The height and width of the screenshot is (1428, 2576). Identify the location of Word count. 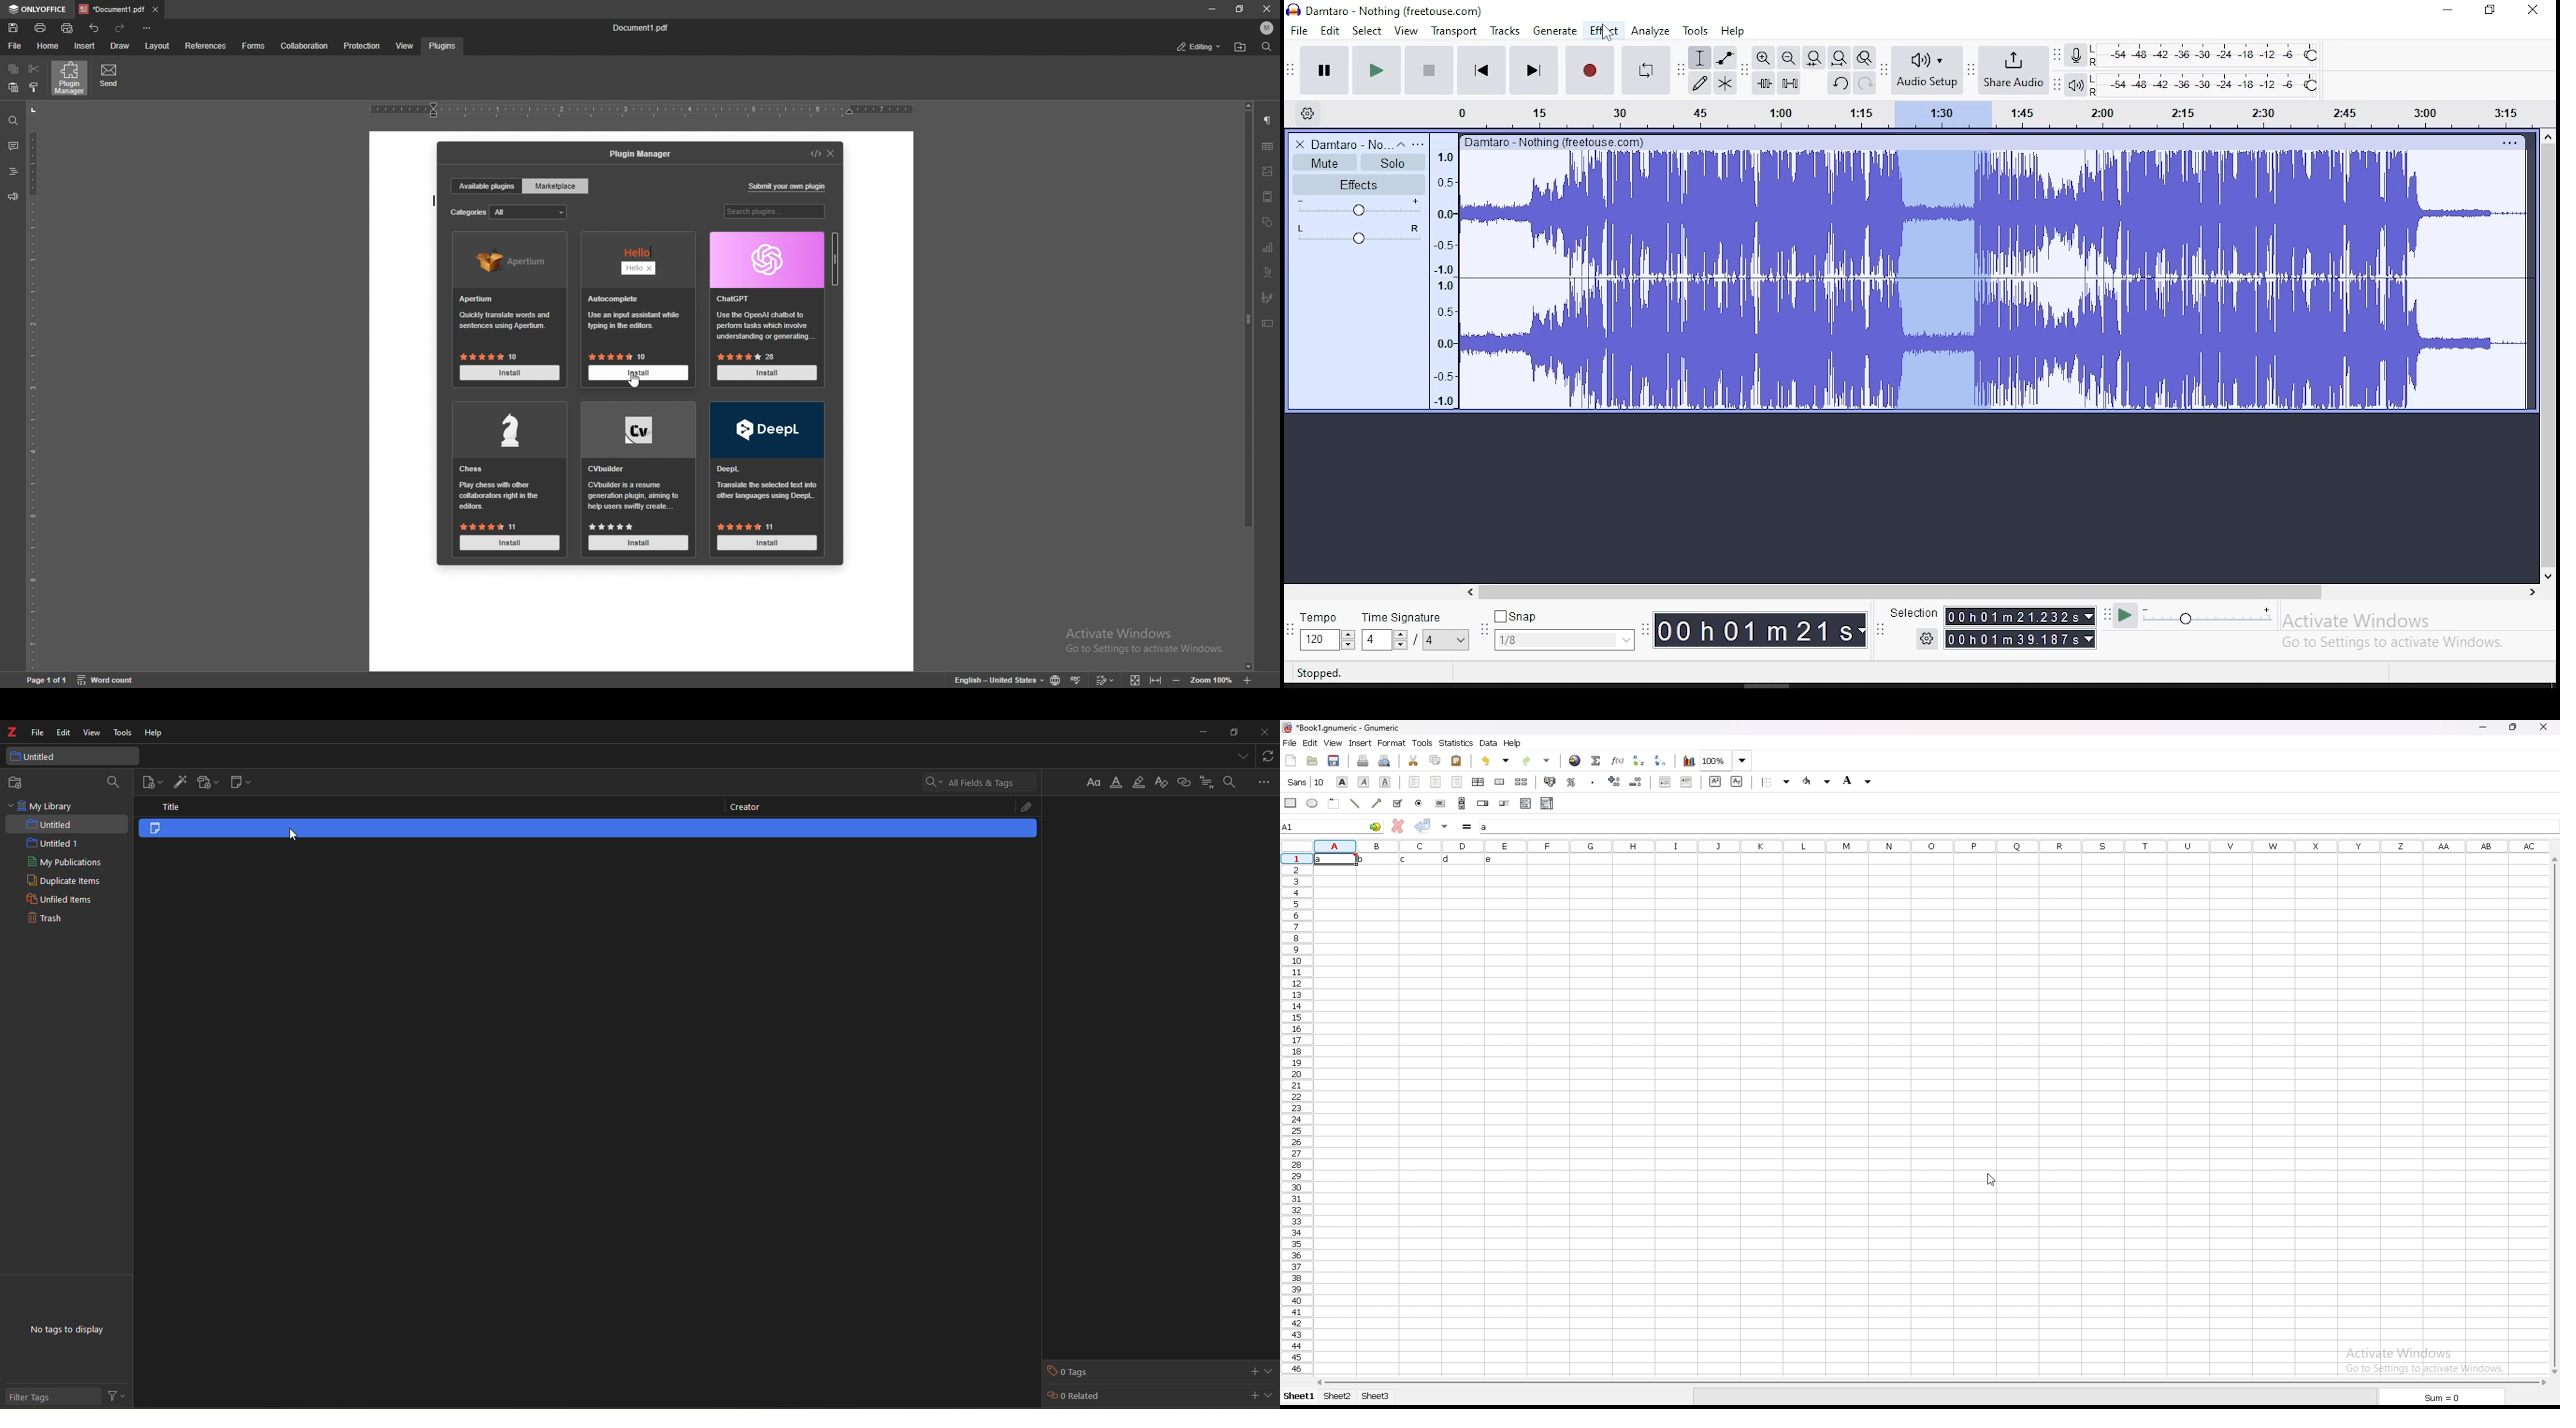
(111, 679).